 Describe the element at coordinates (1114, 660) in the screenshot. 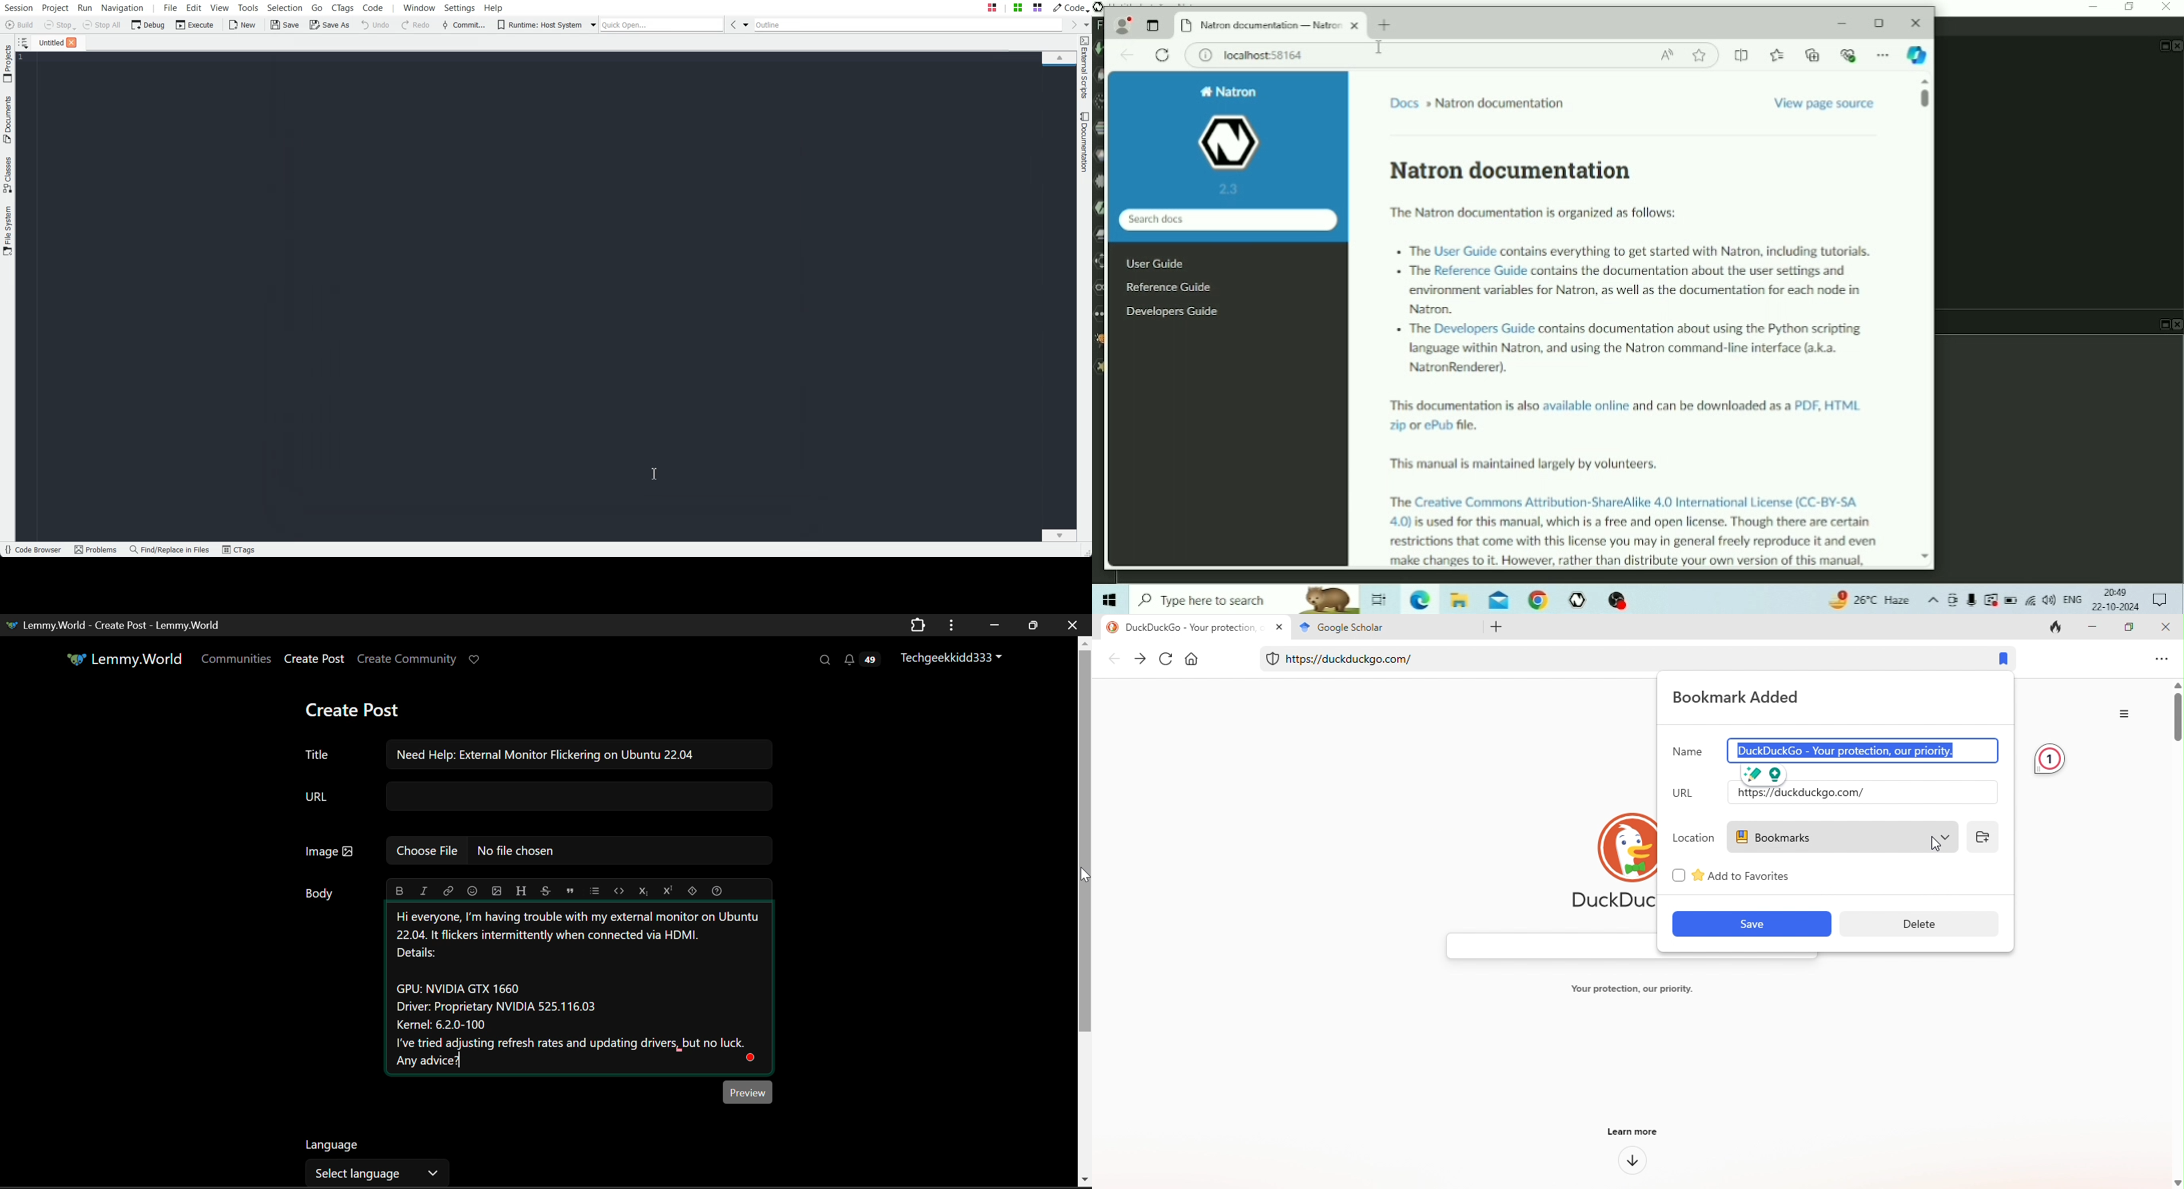

I see `back` at that location.